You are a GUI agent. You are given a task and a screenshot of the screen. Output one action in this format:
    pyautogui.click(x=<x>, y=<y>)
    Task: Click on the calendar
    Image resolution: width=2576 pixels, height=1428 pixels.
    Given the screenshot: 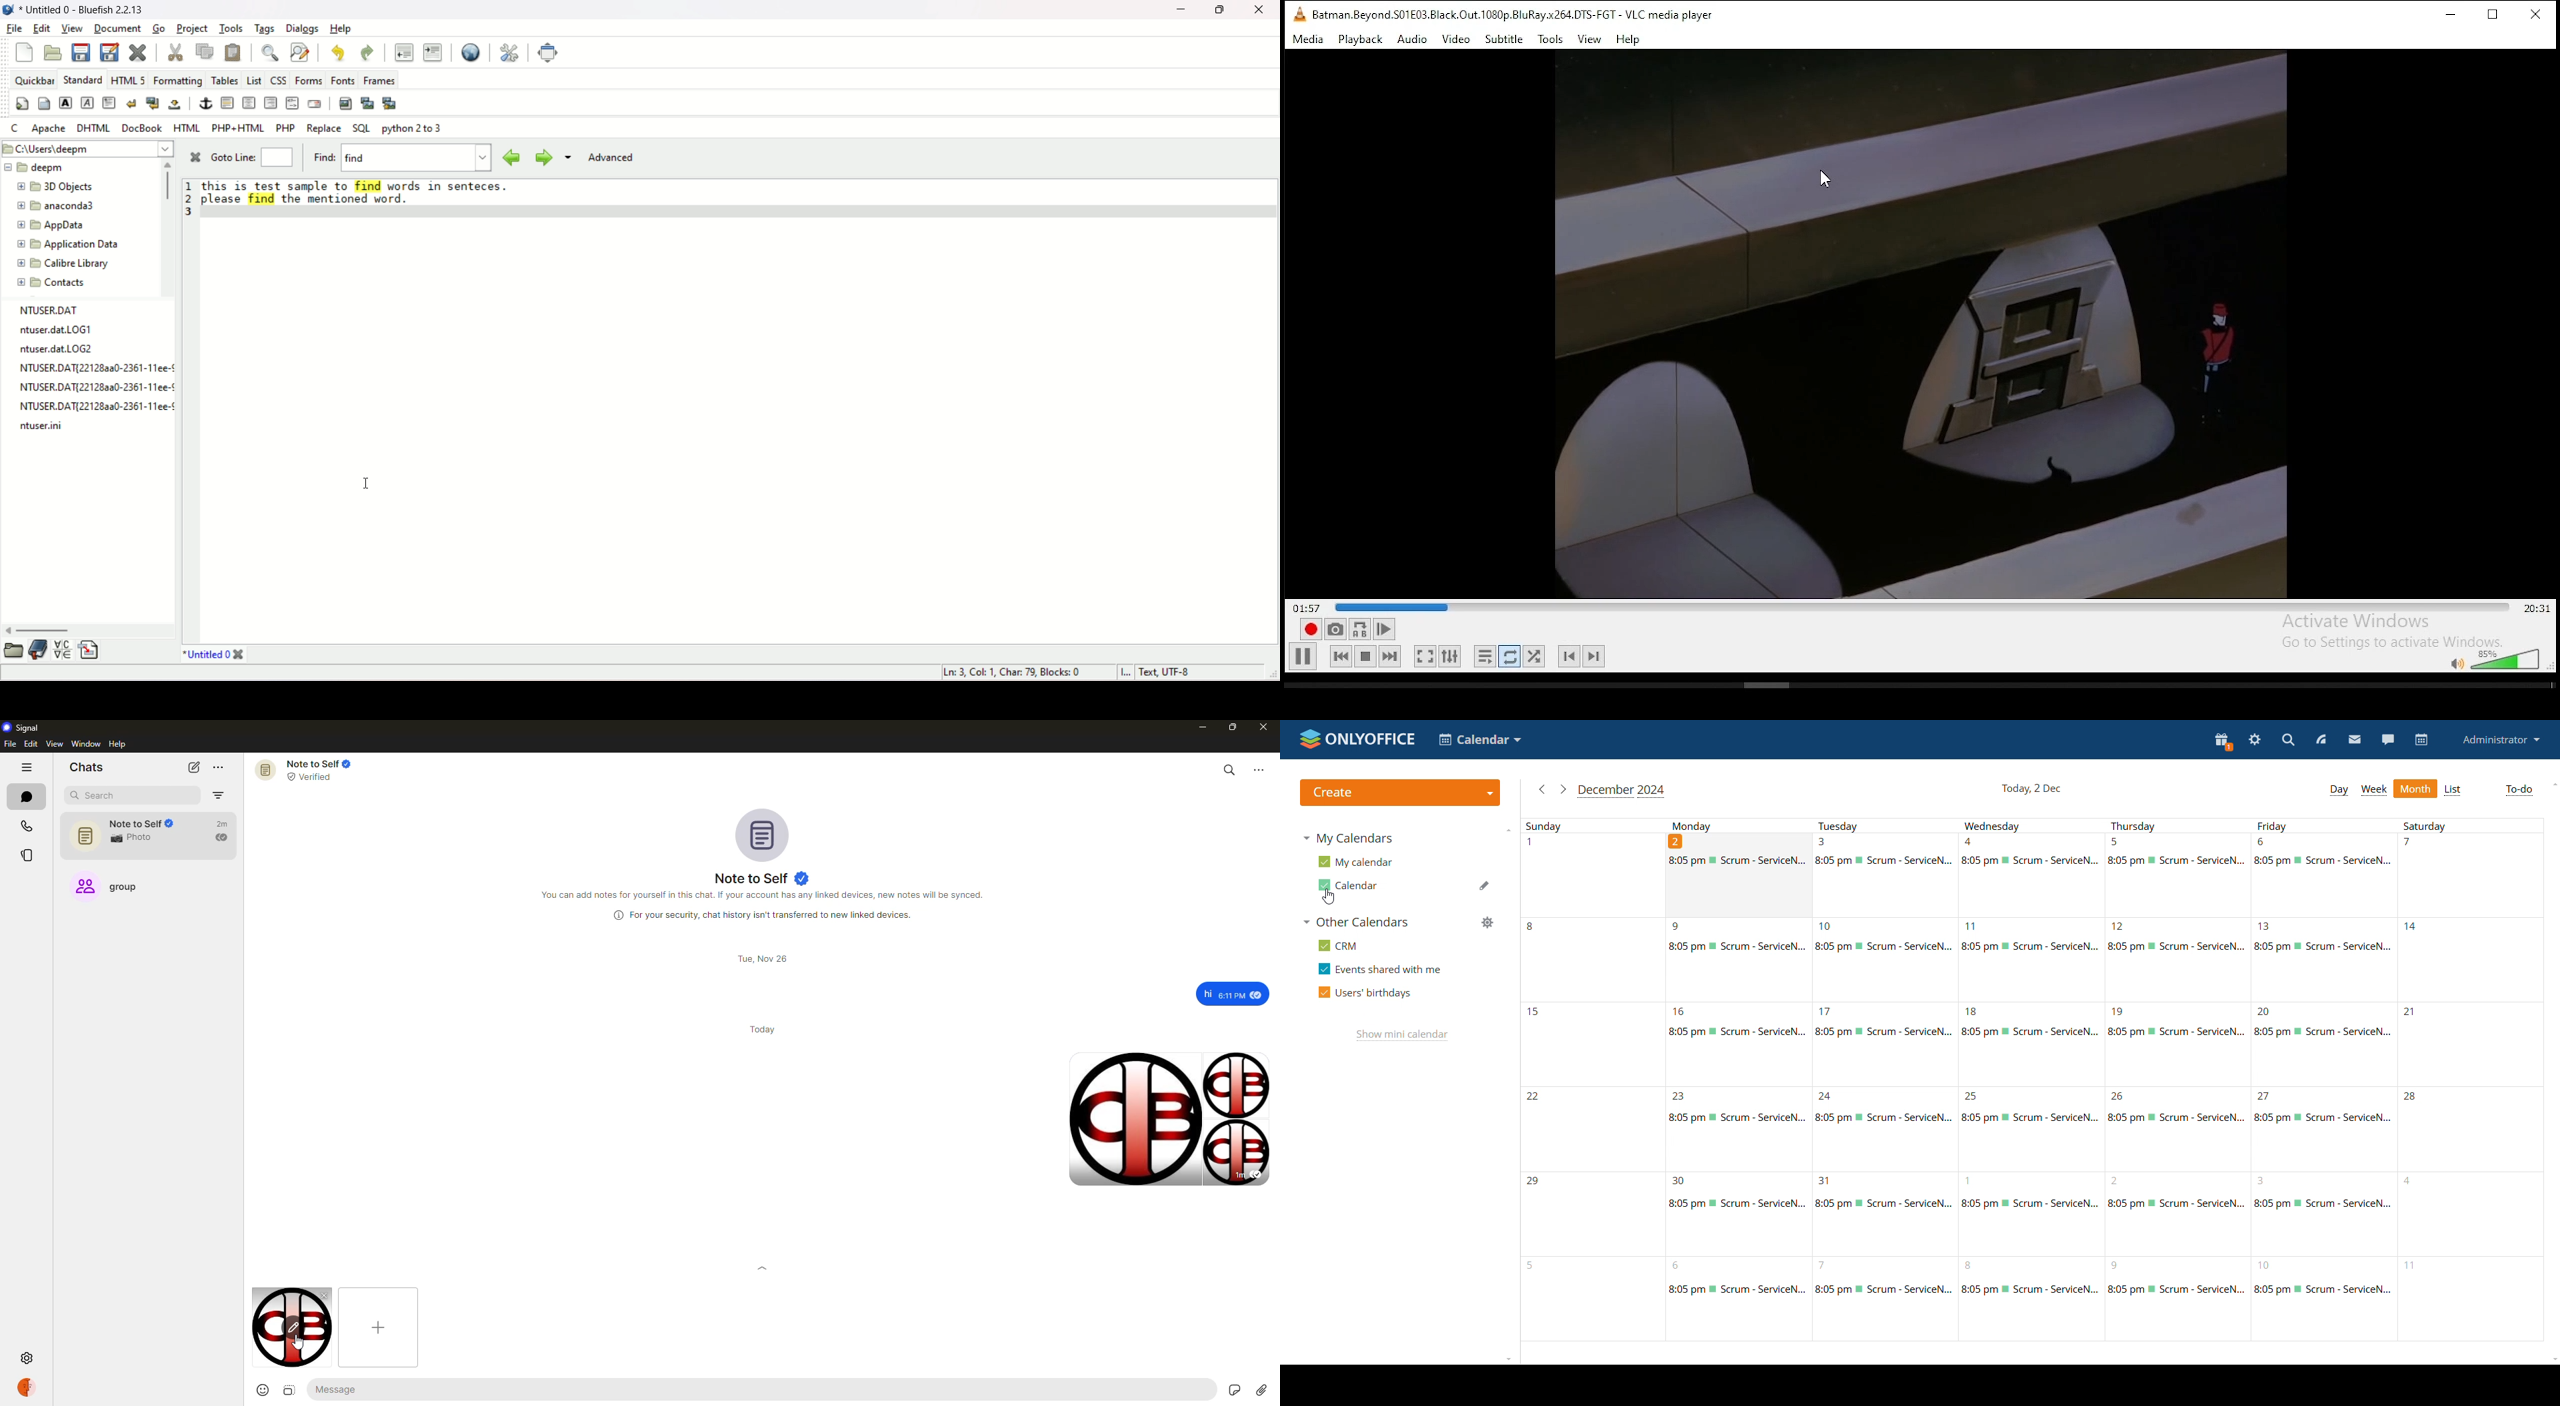 What is the action you would take?
    pyautogui.click(x=1349, y=885)
    